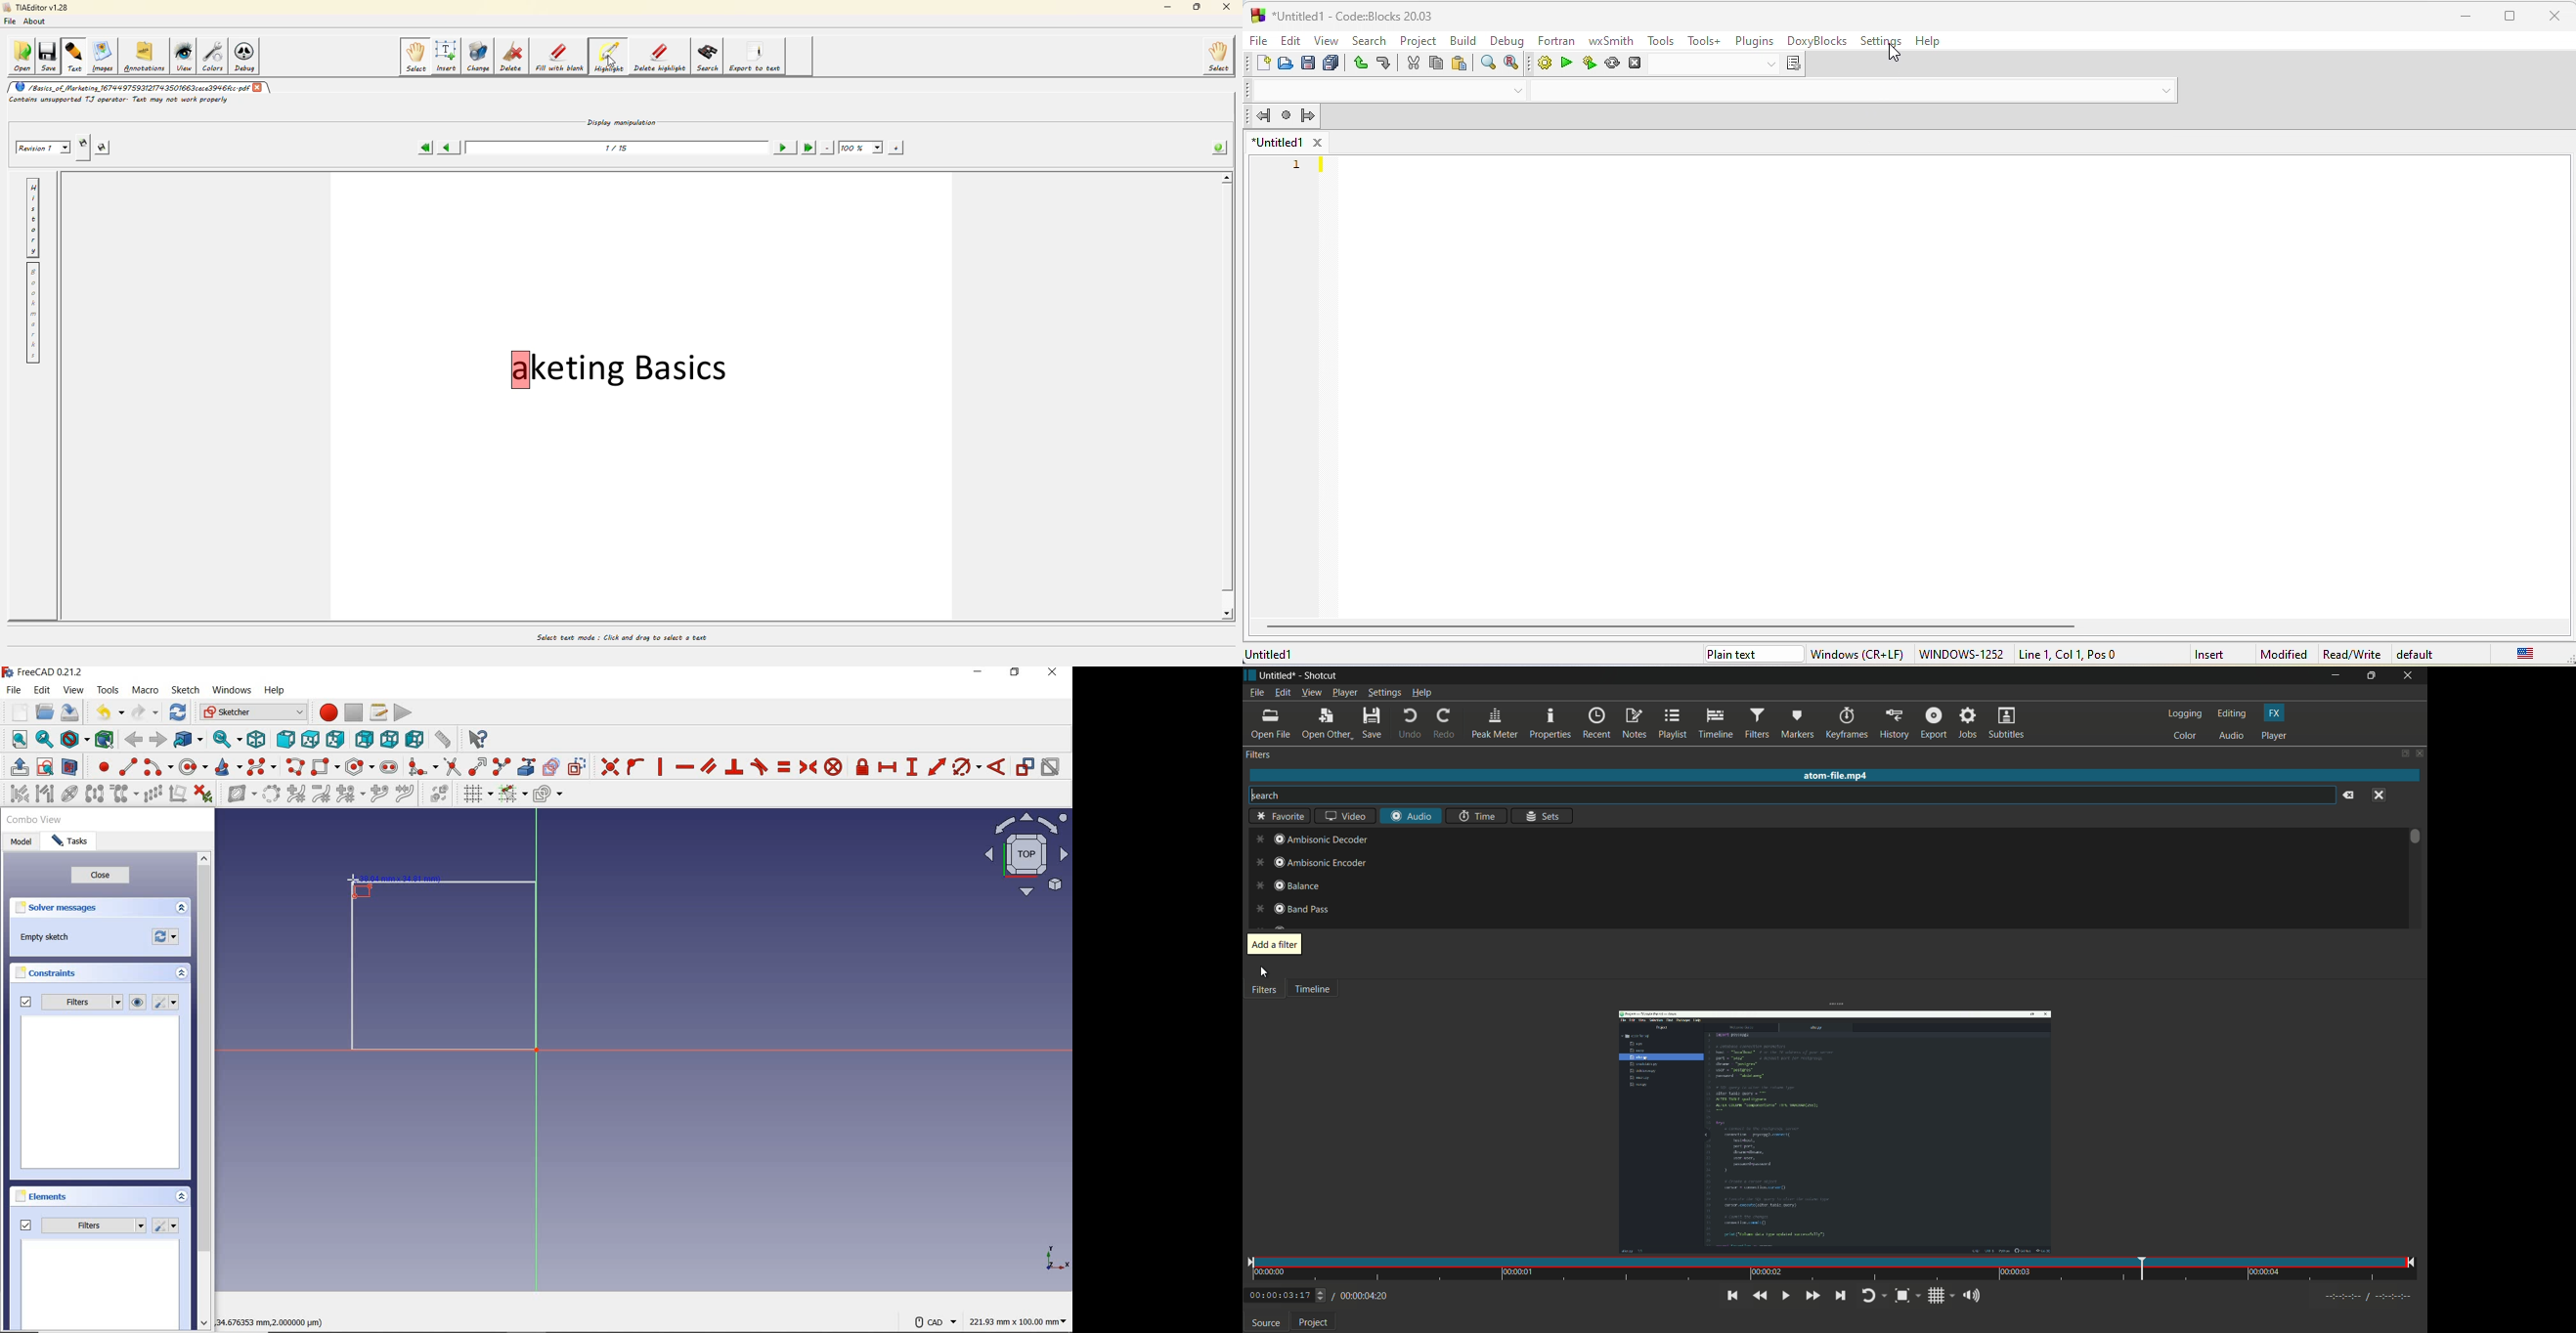  I want to click on sets, so click(1543, 816).